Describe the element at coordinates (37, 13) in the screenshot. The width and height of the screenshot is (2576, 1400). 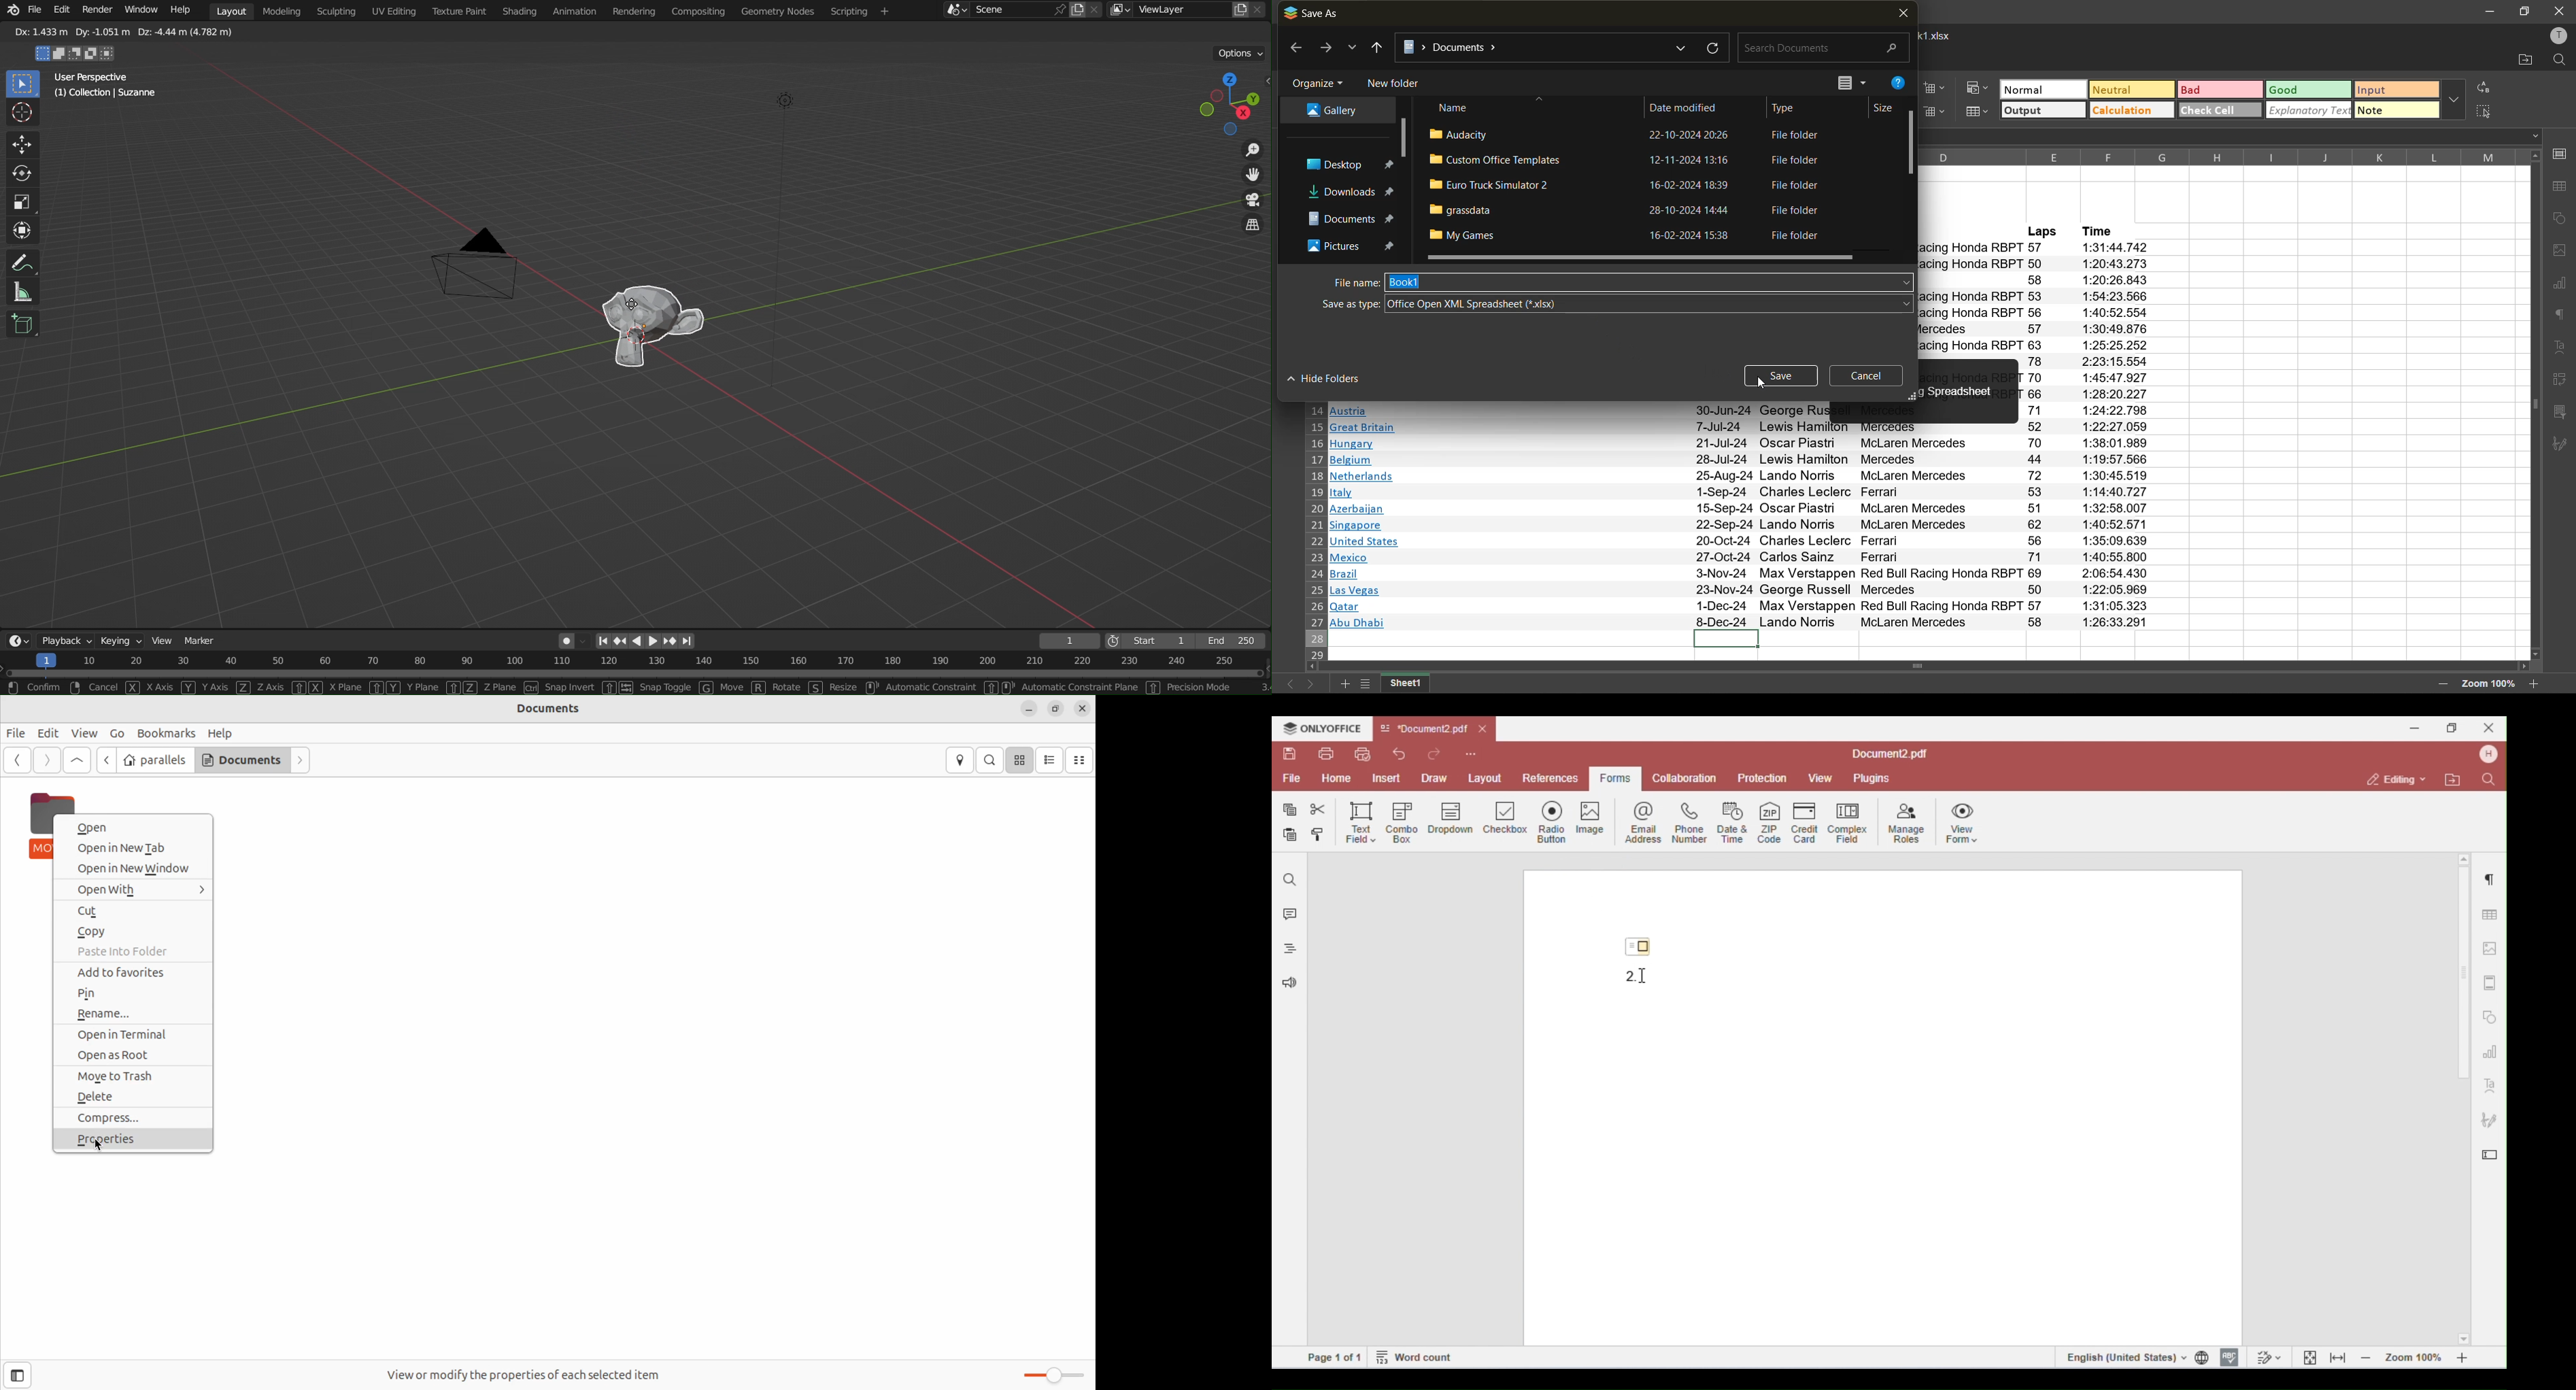
I see `File ` at that location.